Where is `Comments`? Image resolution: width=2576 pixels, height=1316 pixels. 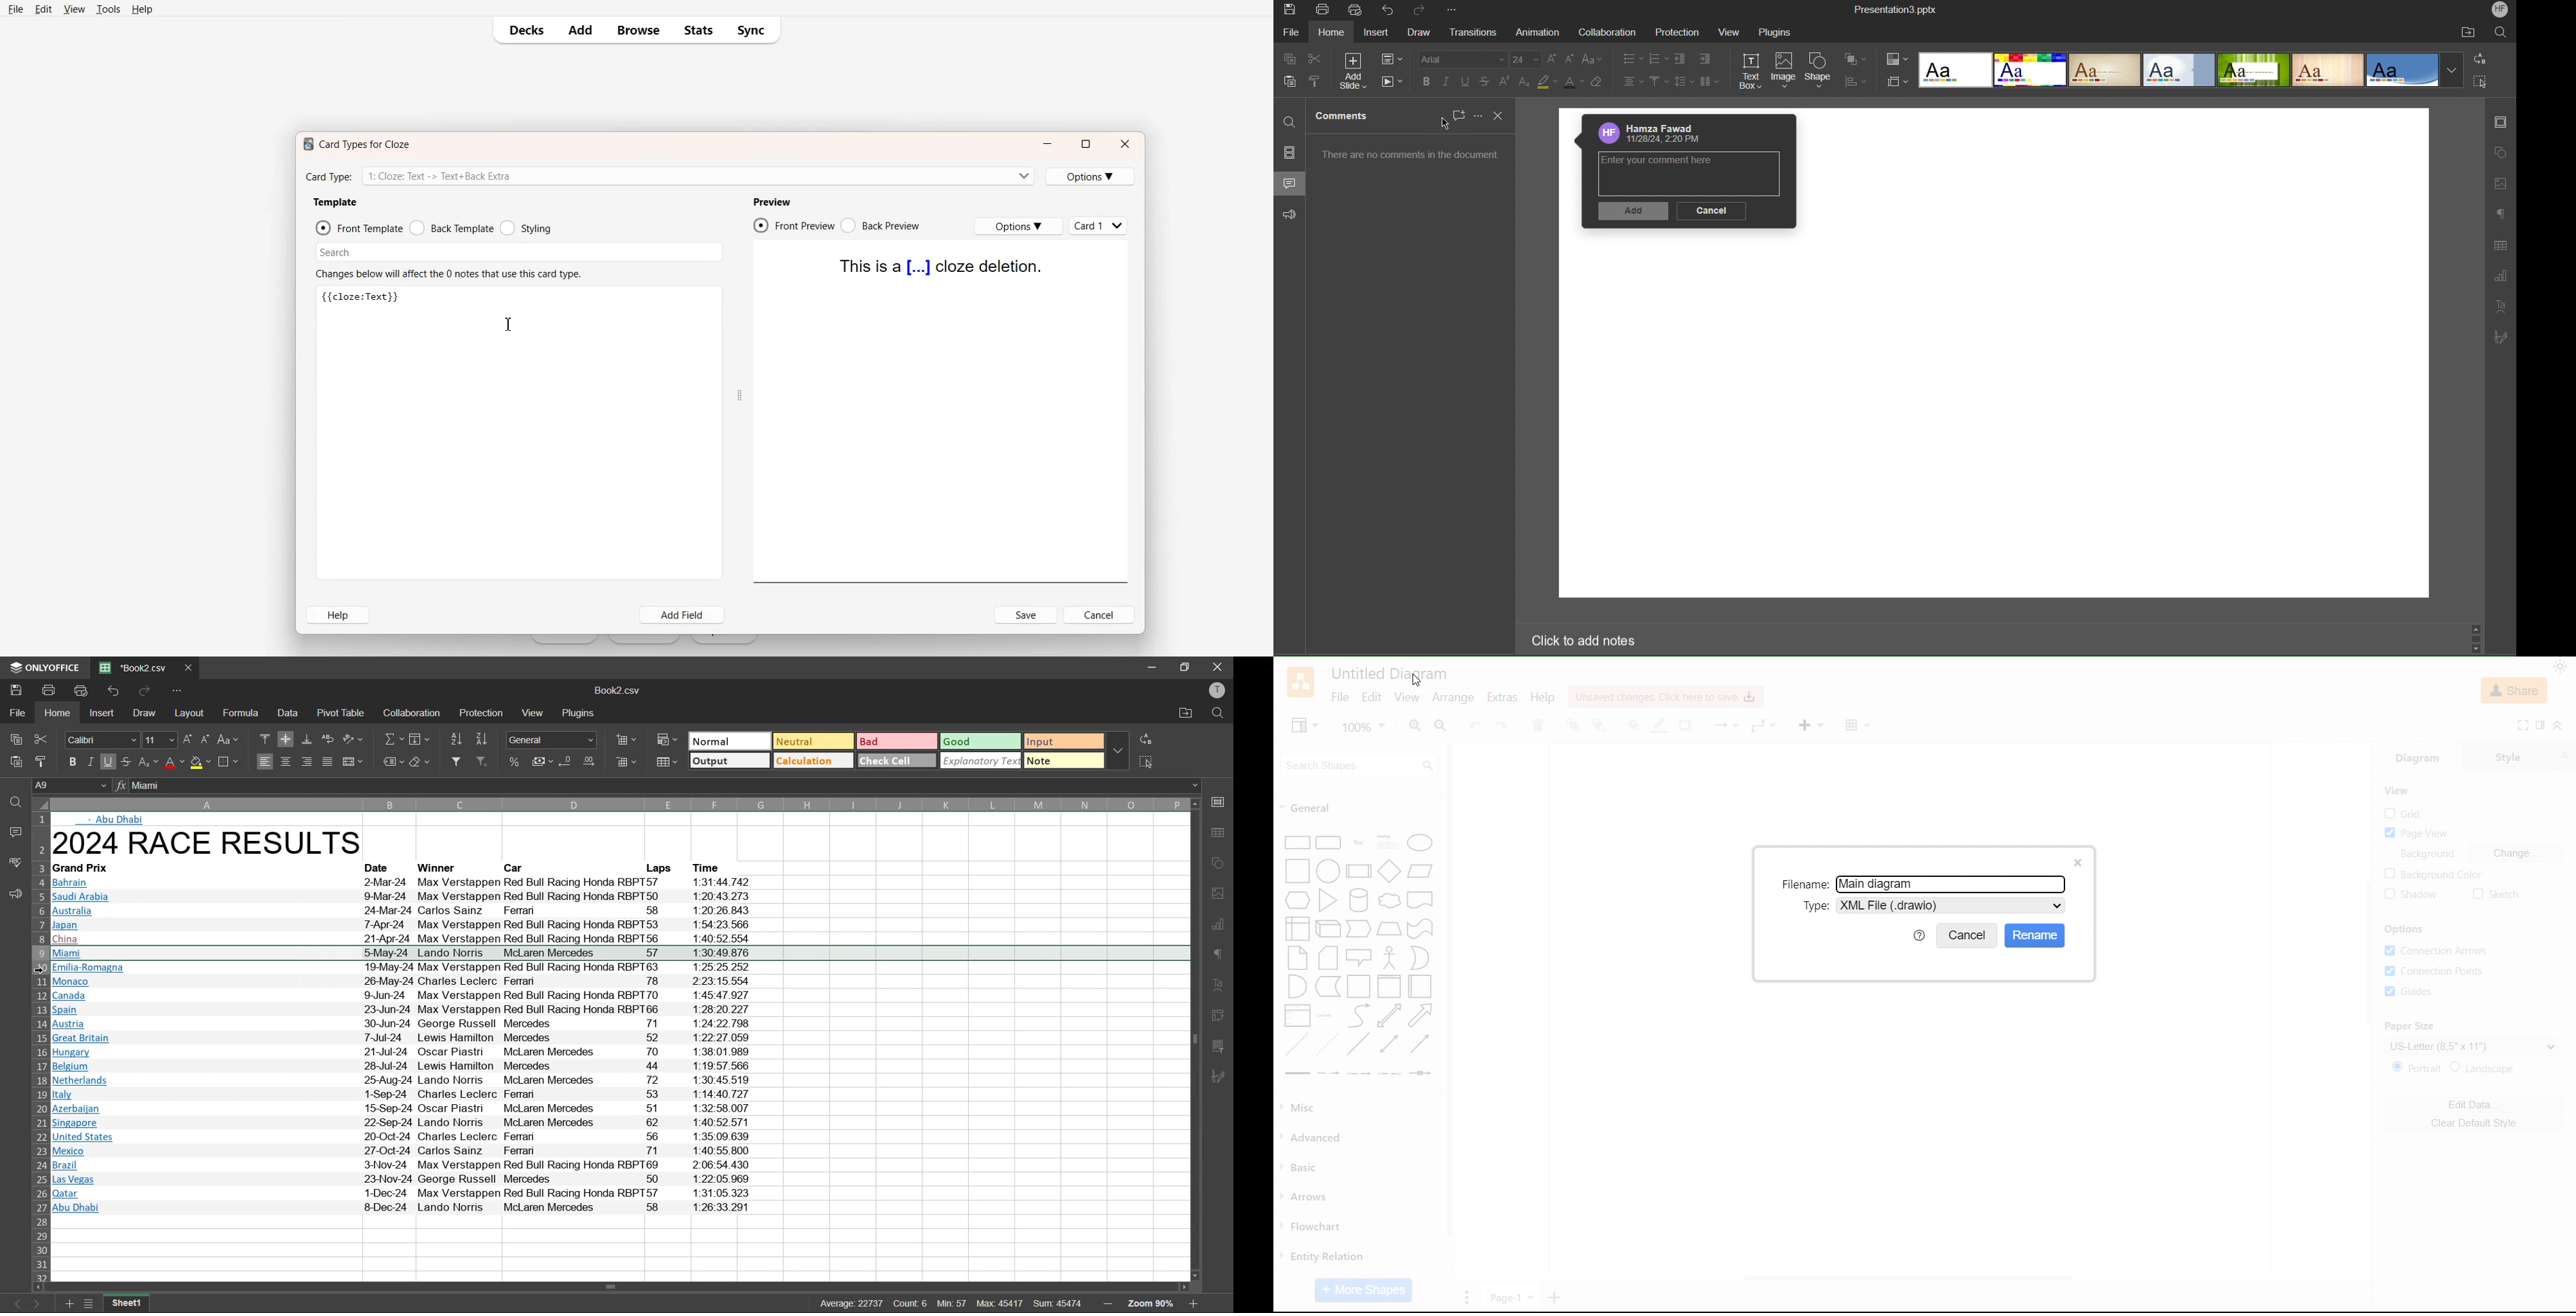 Comments is located at coordinates (1344, 117).